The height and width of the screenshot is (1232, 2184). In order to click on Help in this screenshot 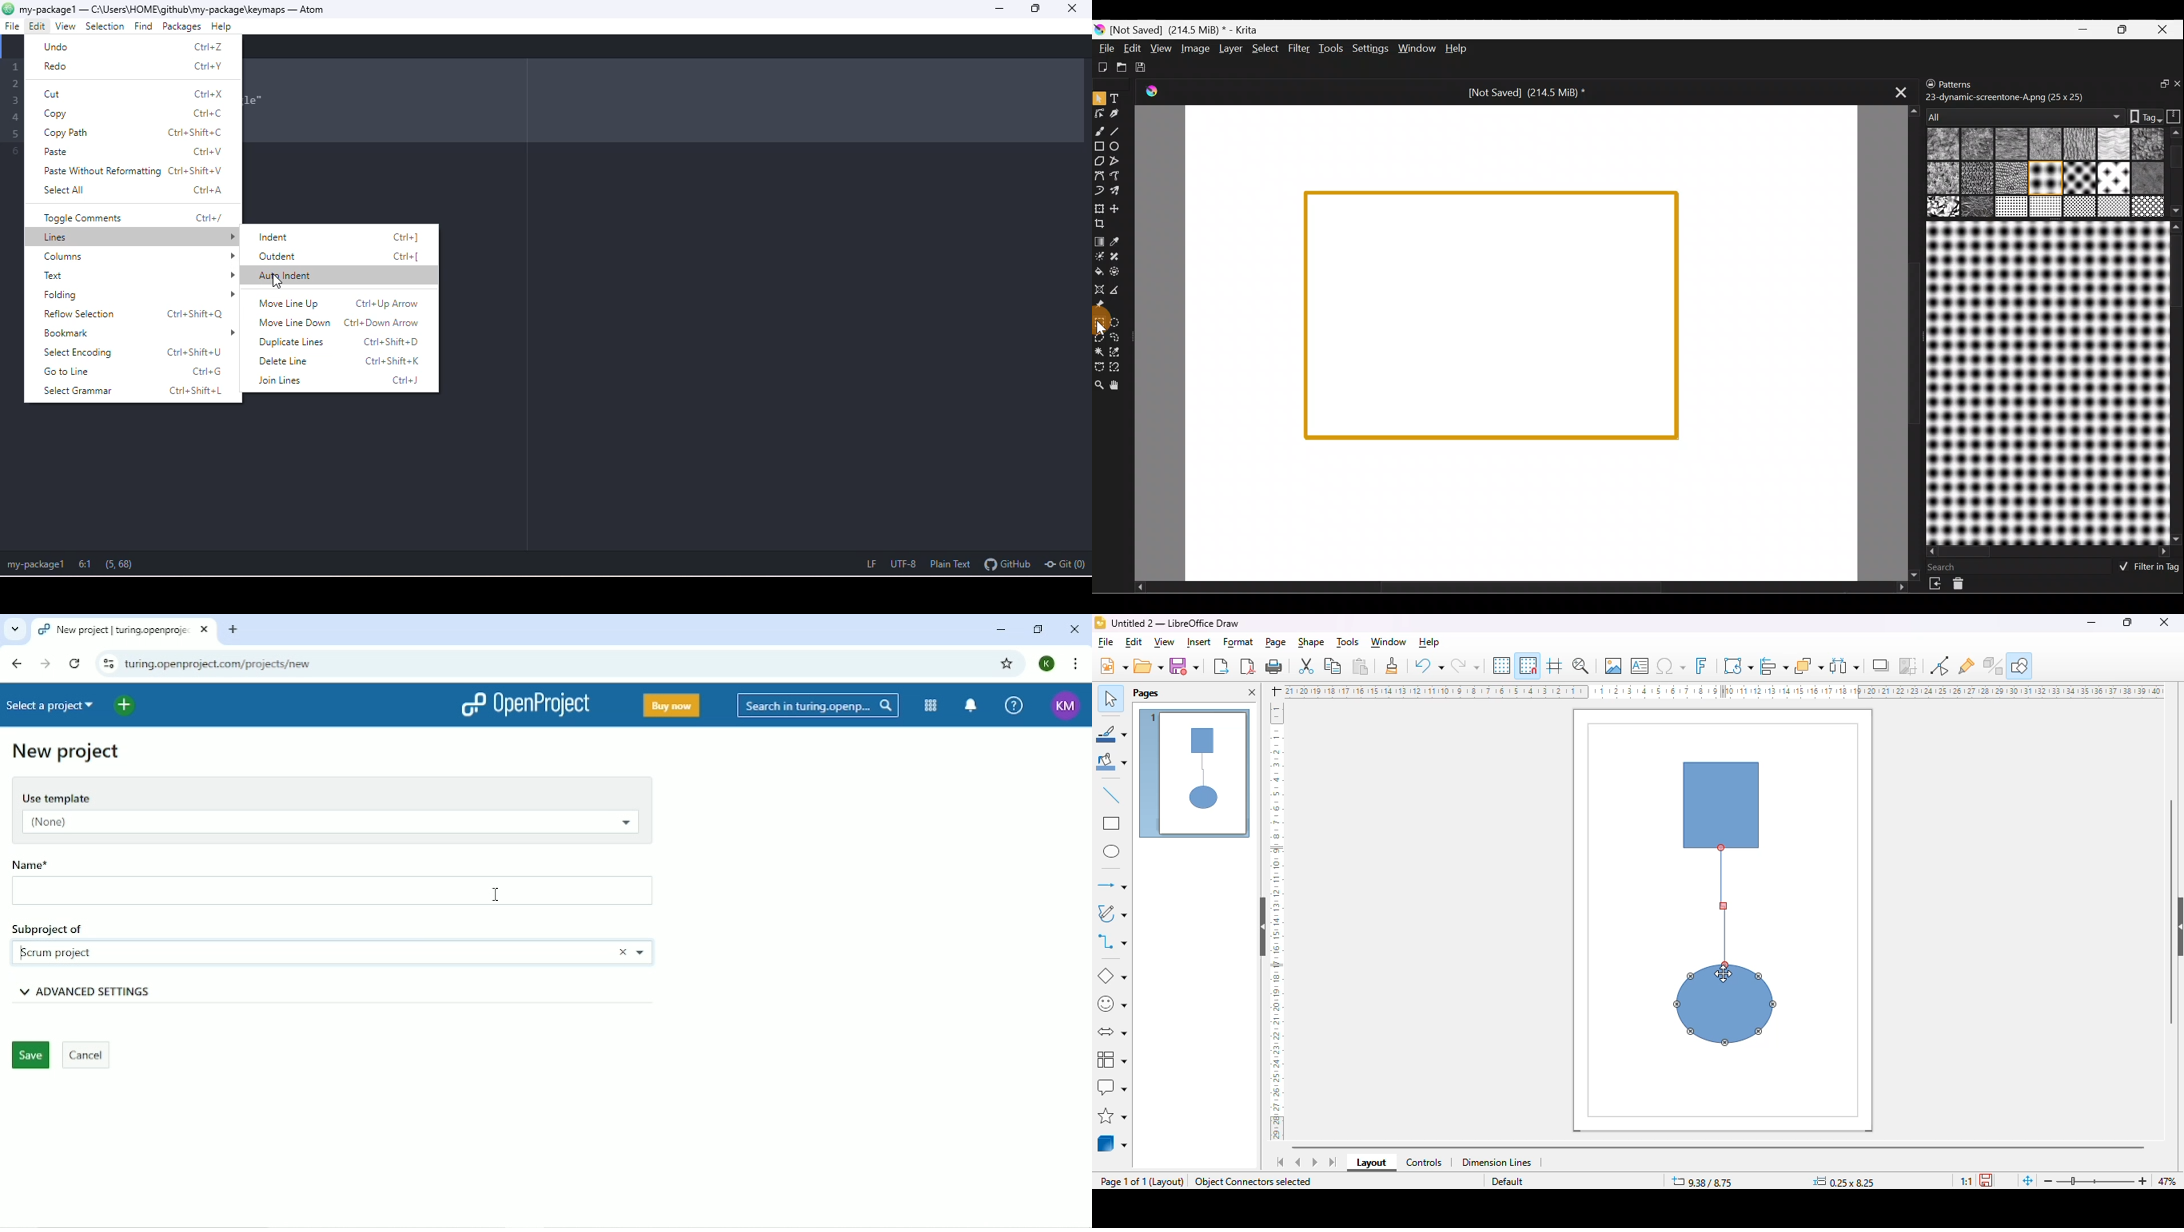, I will do `click(1014, 704)`.